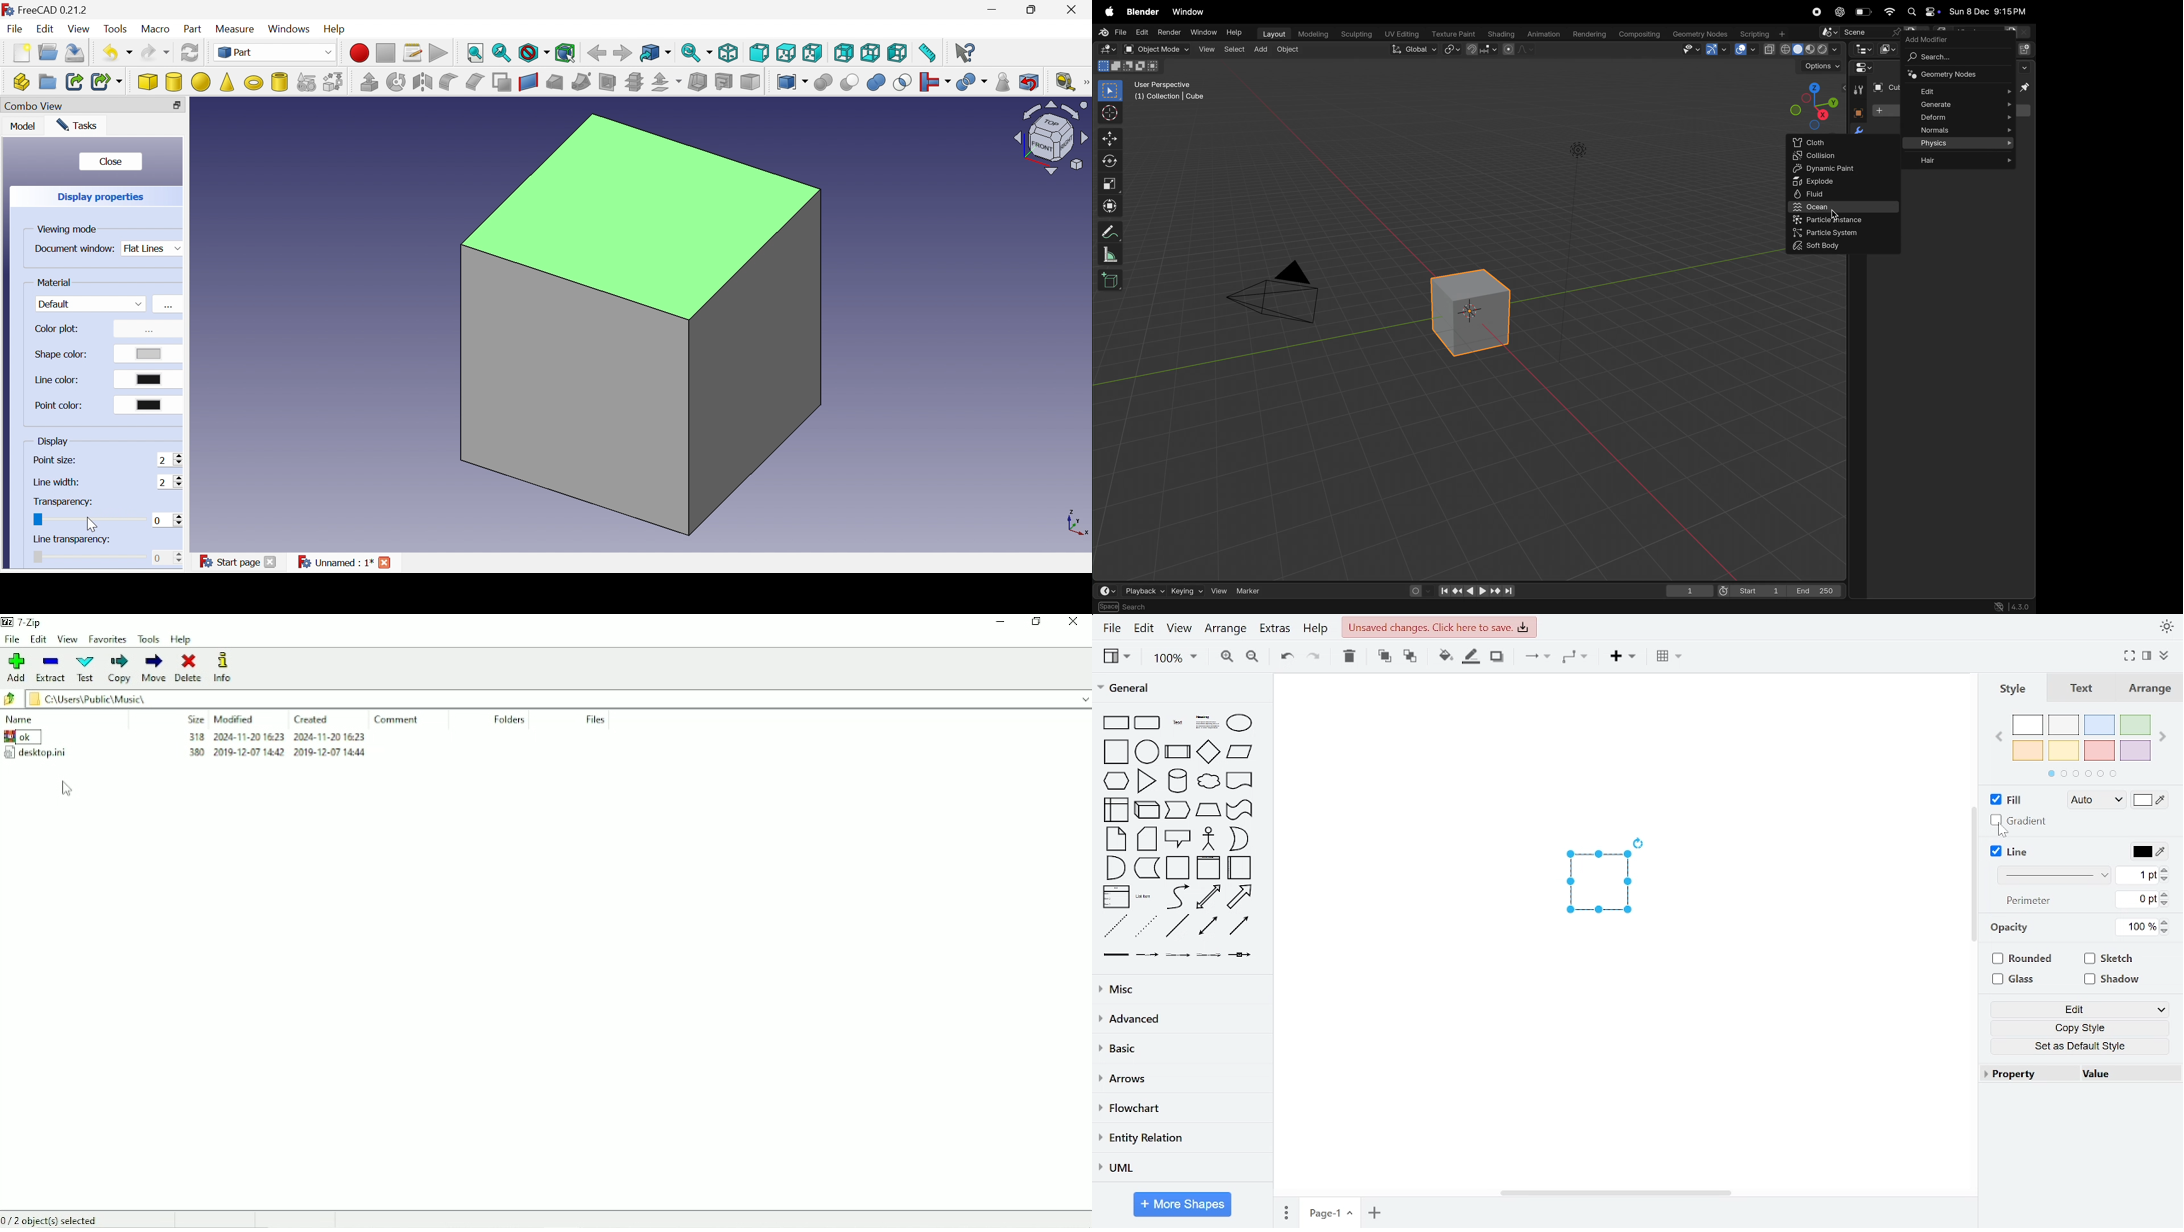 This screenshot has height=1232, width=2184. I want to click on New, so click(23, 53).